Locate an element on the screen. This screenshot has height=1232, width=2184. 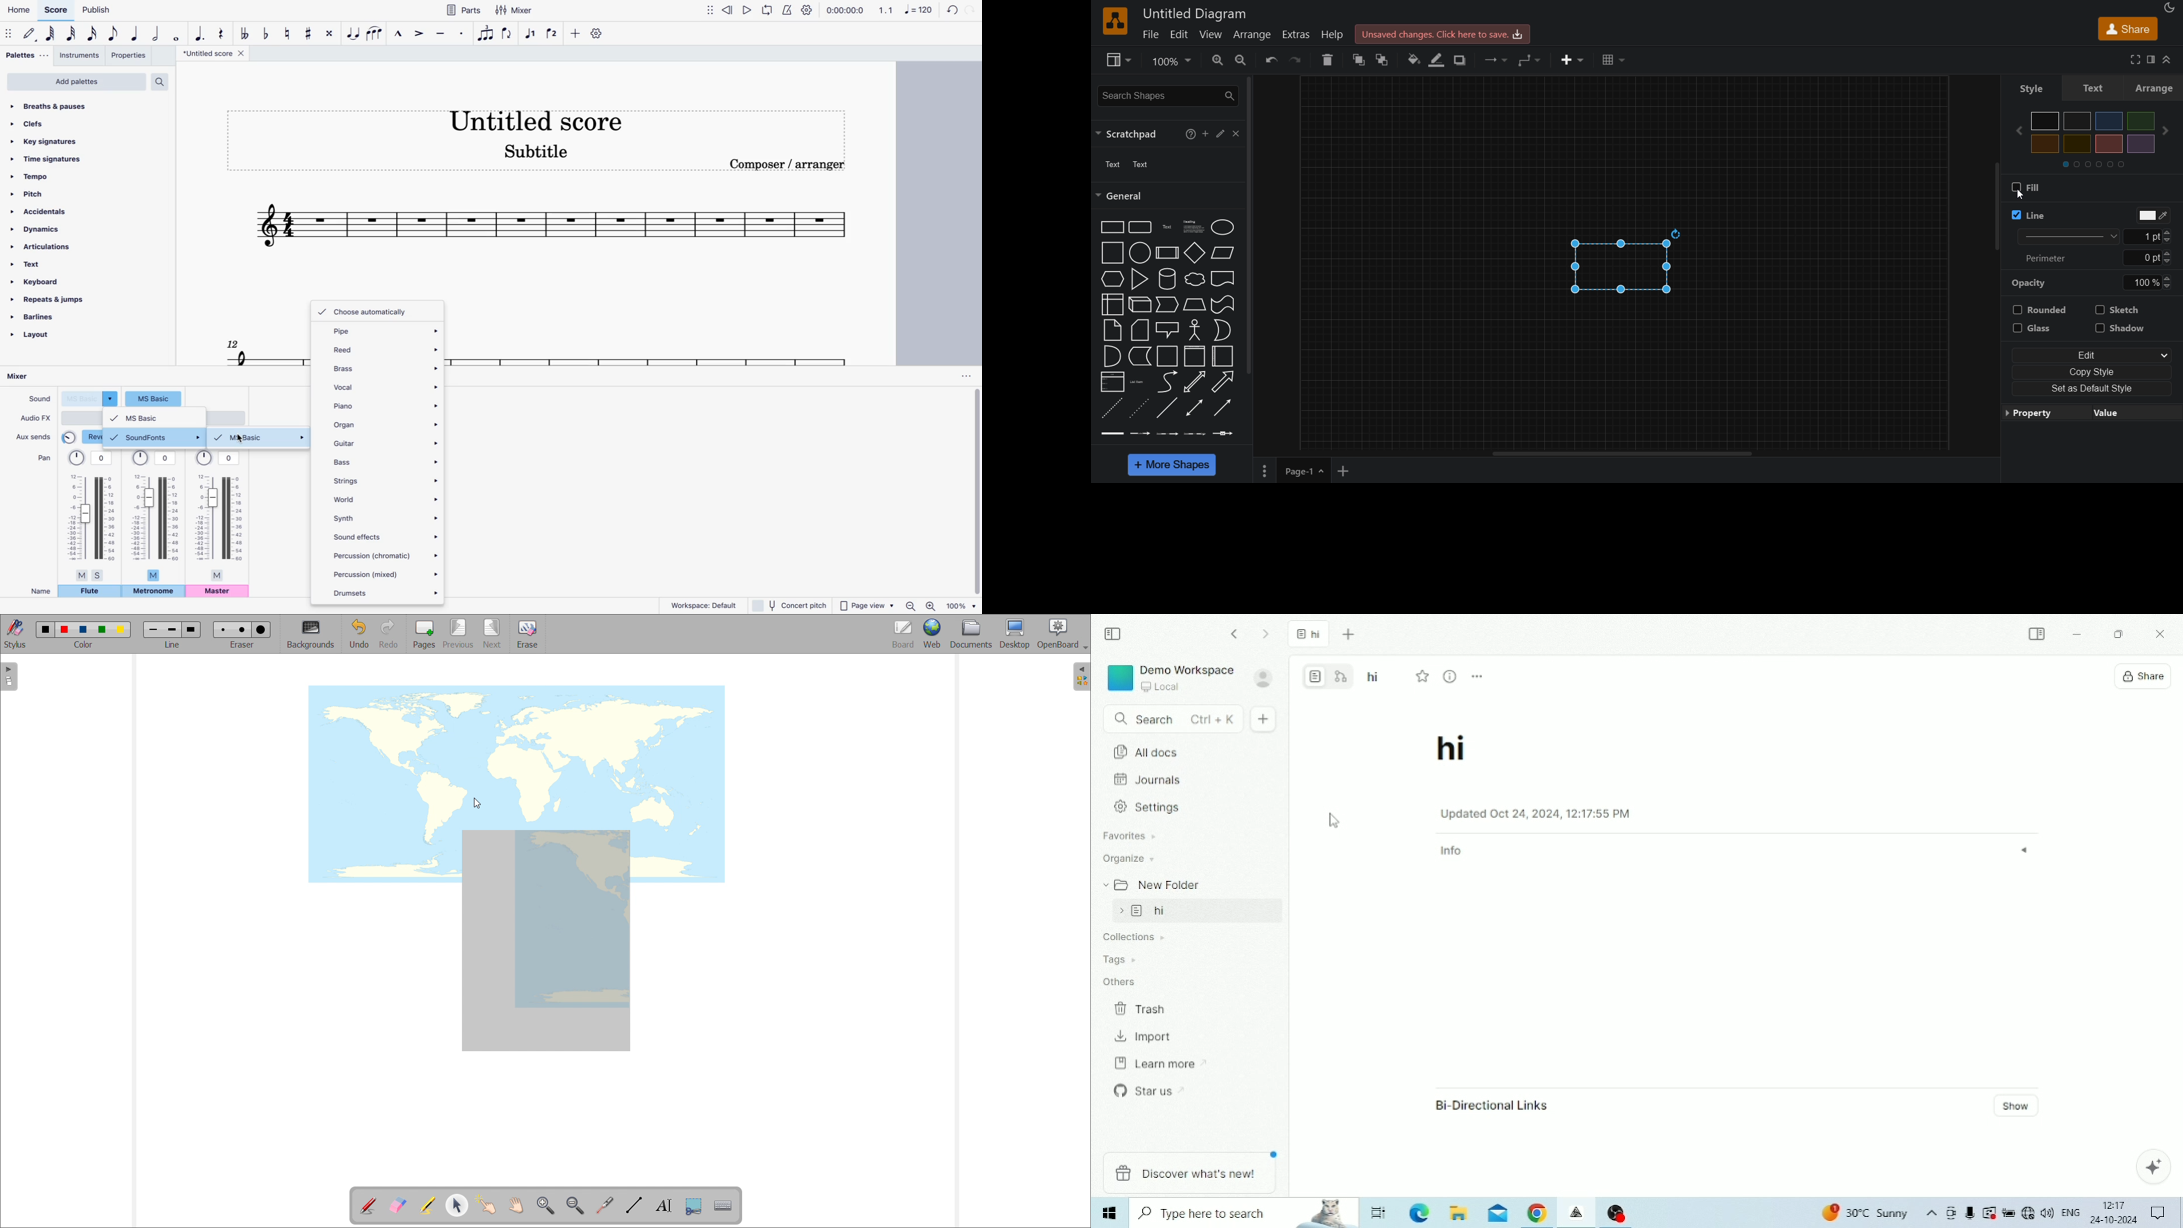
scale is located at coordinates (263, 350).